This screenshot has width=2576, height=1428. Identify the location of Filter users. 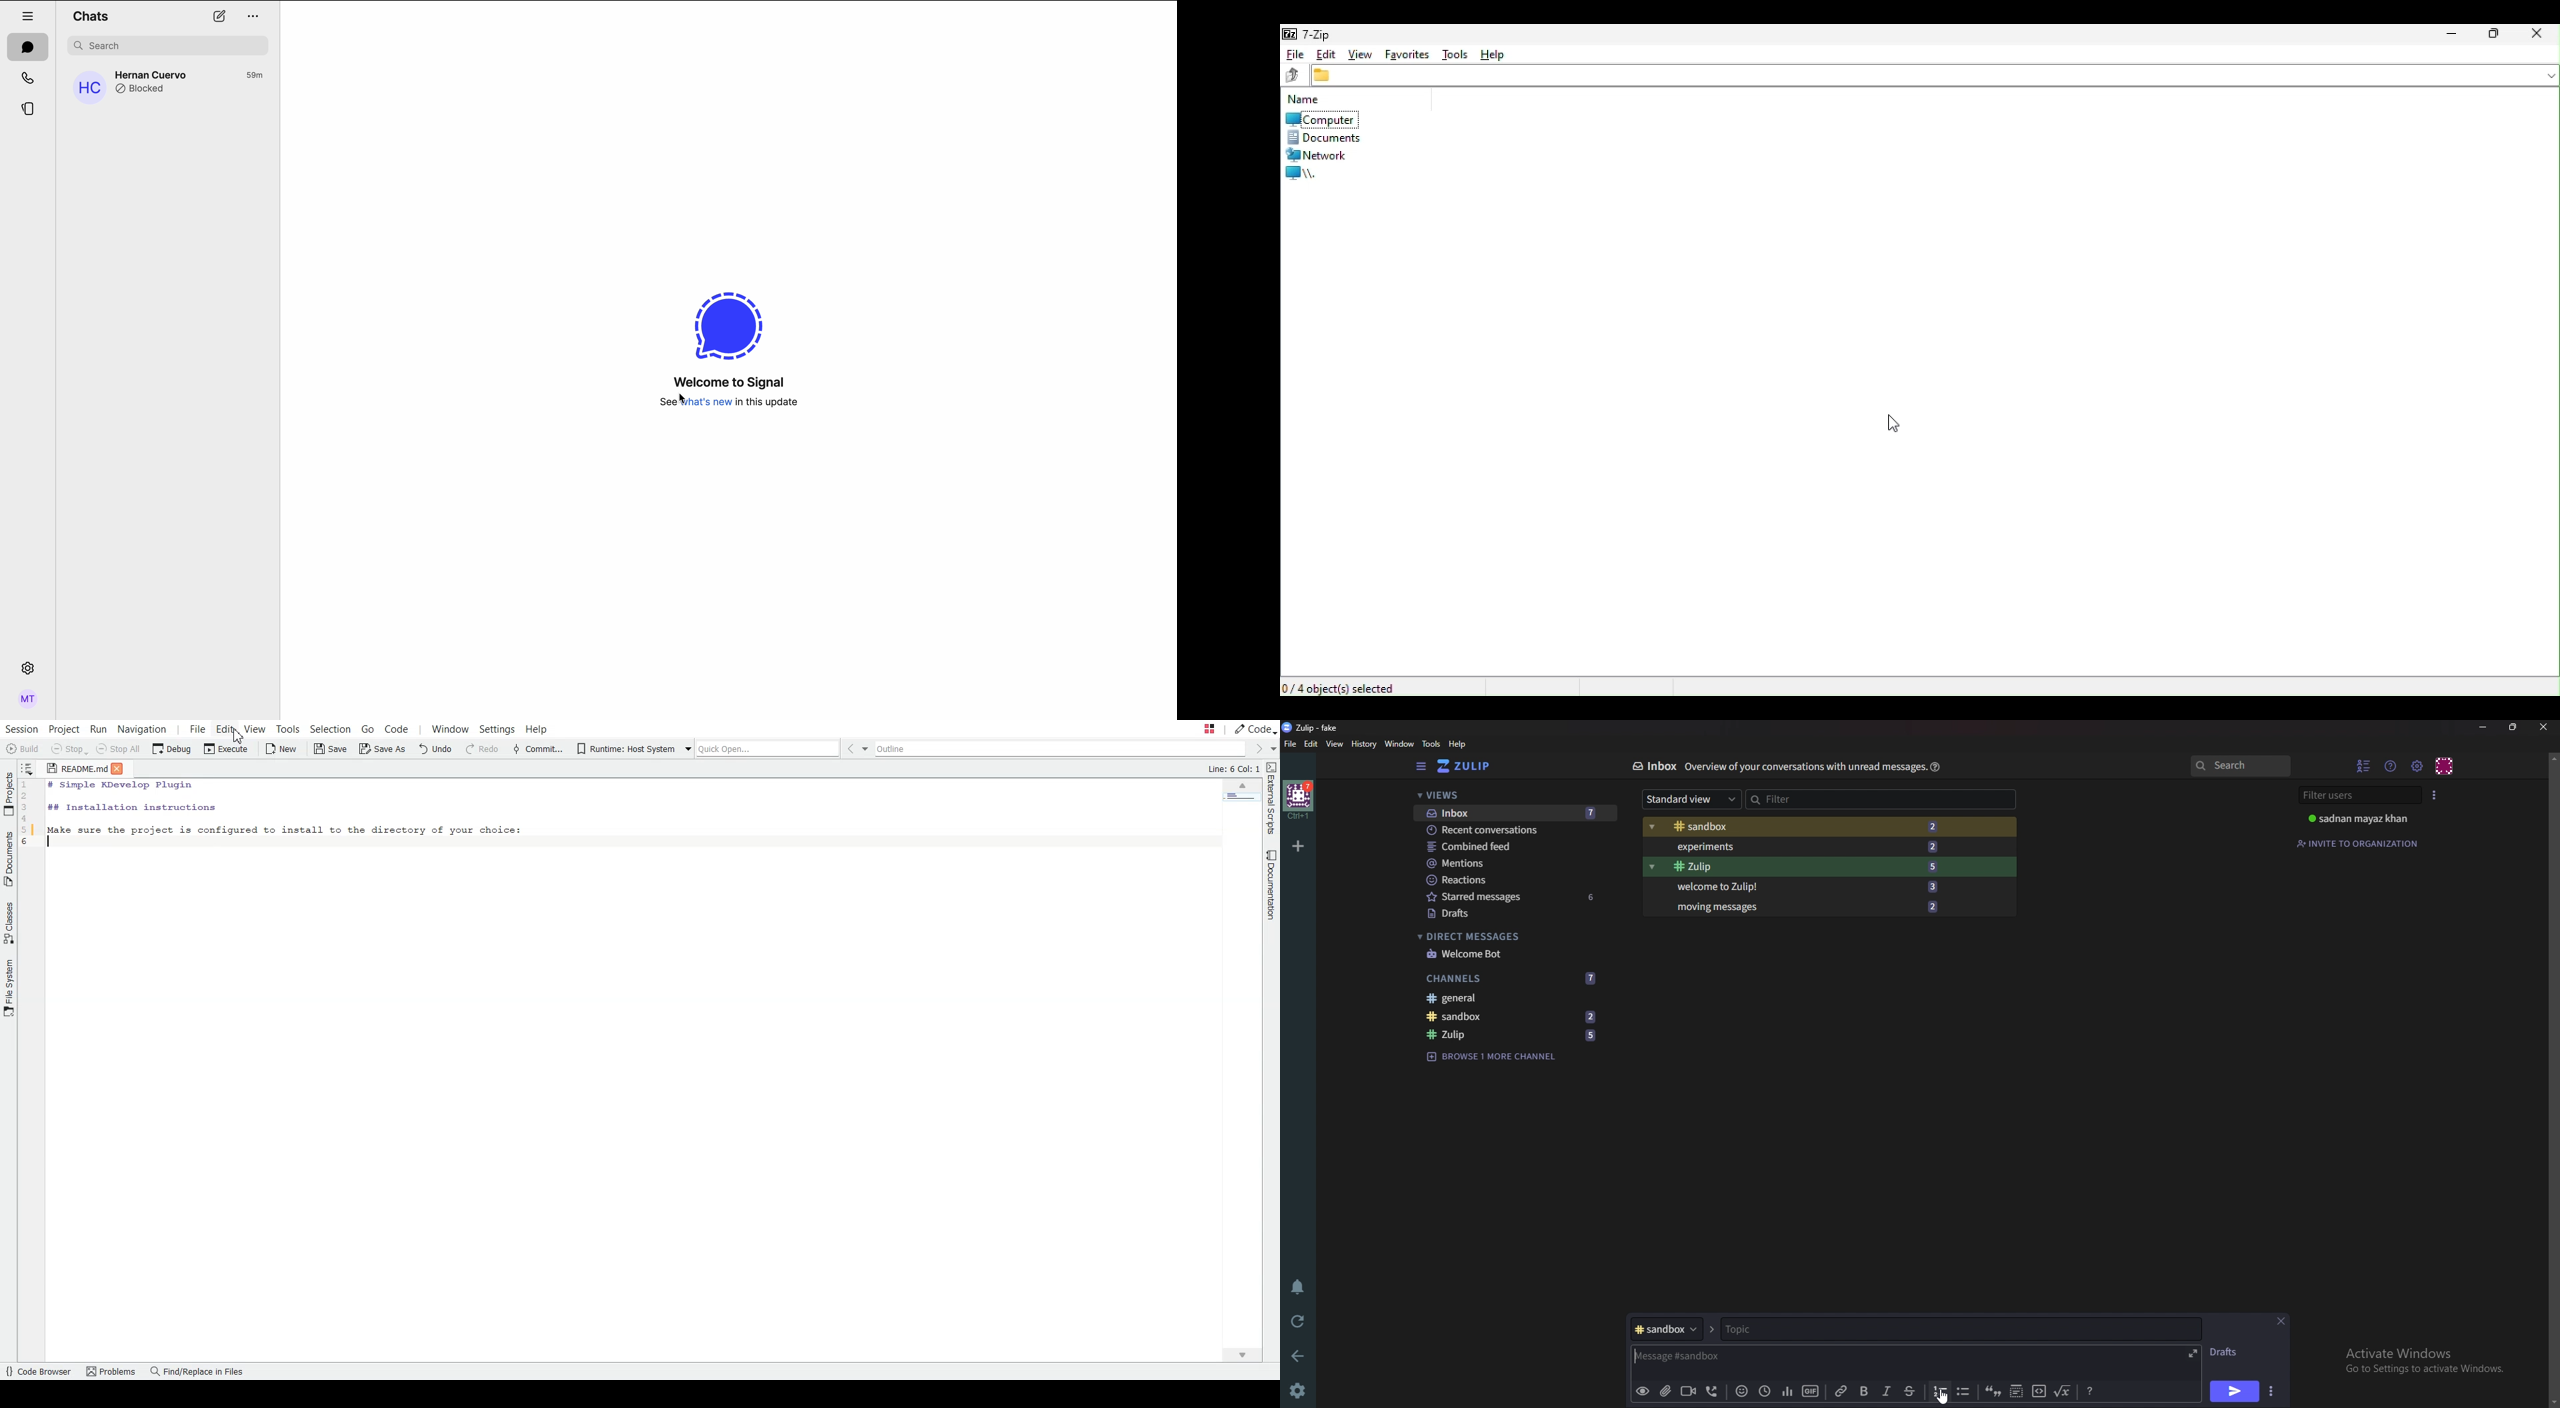
(2358, 795).